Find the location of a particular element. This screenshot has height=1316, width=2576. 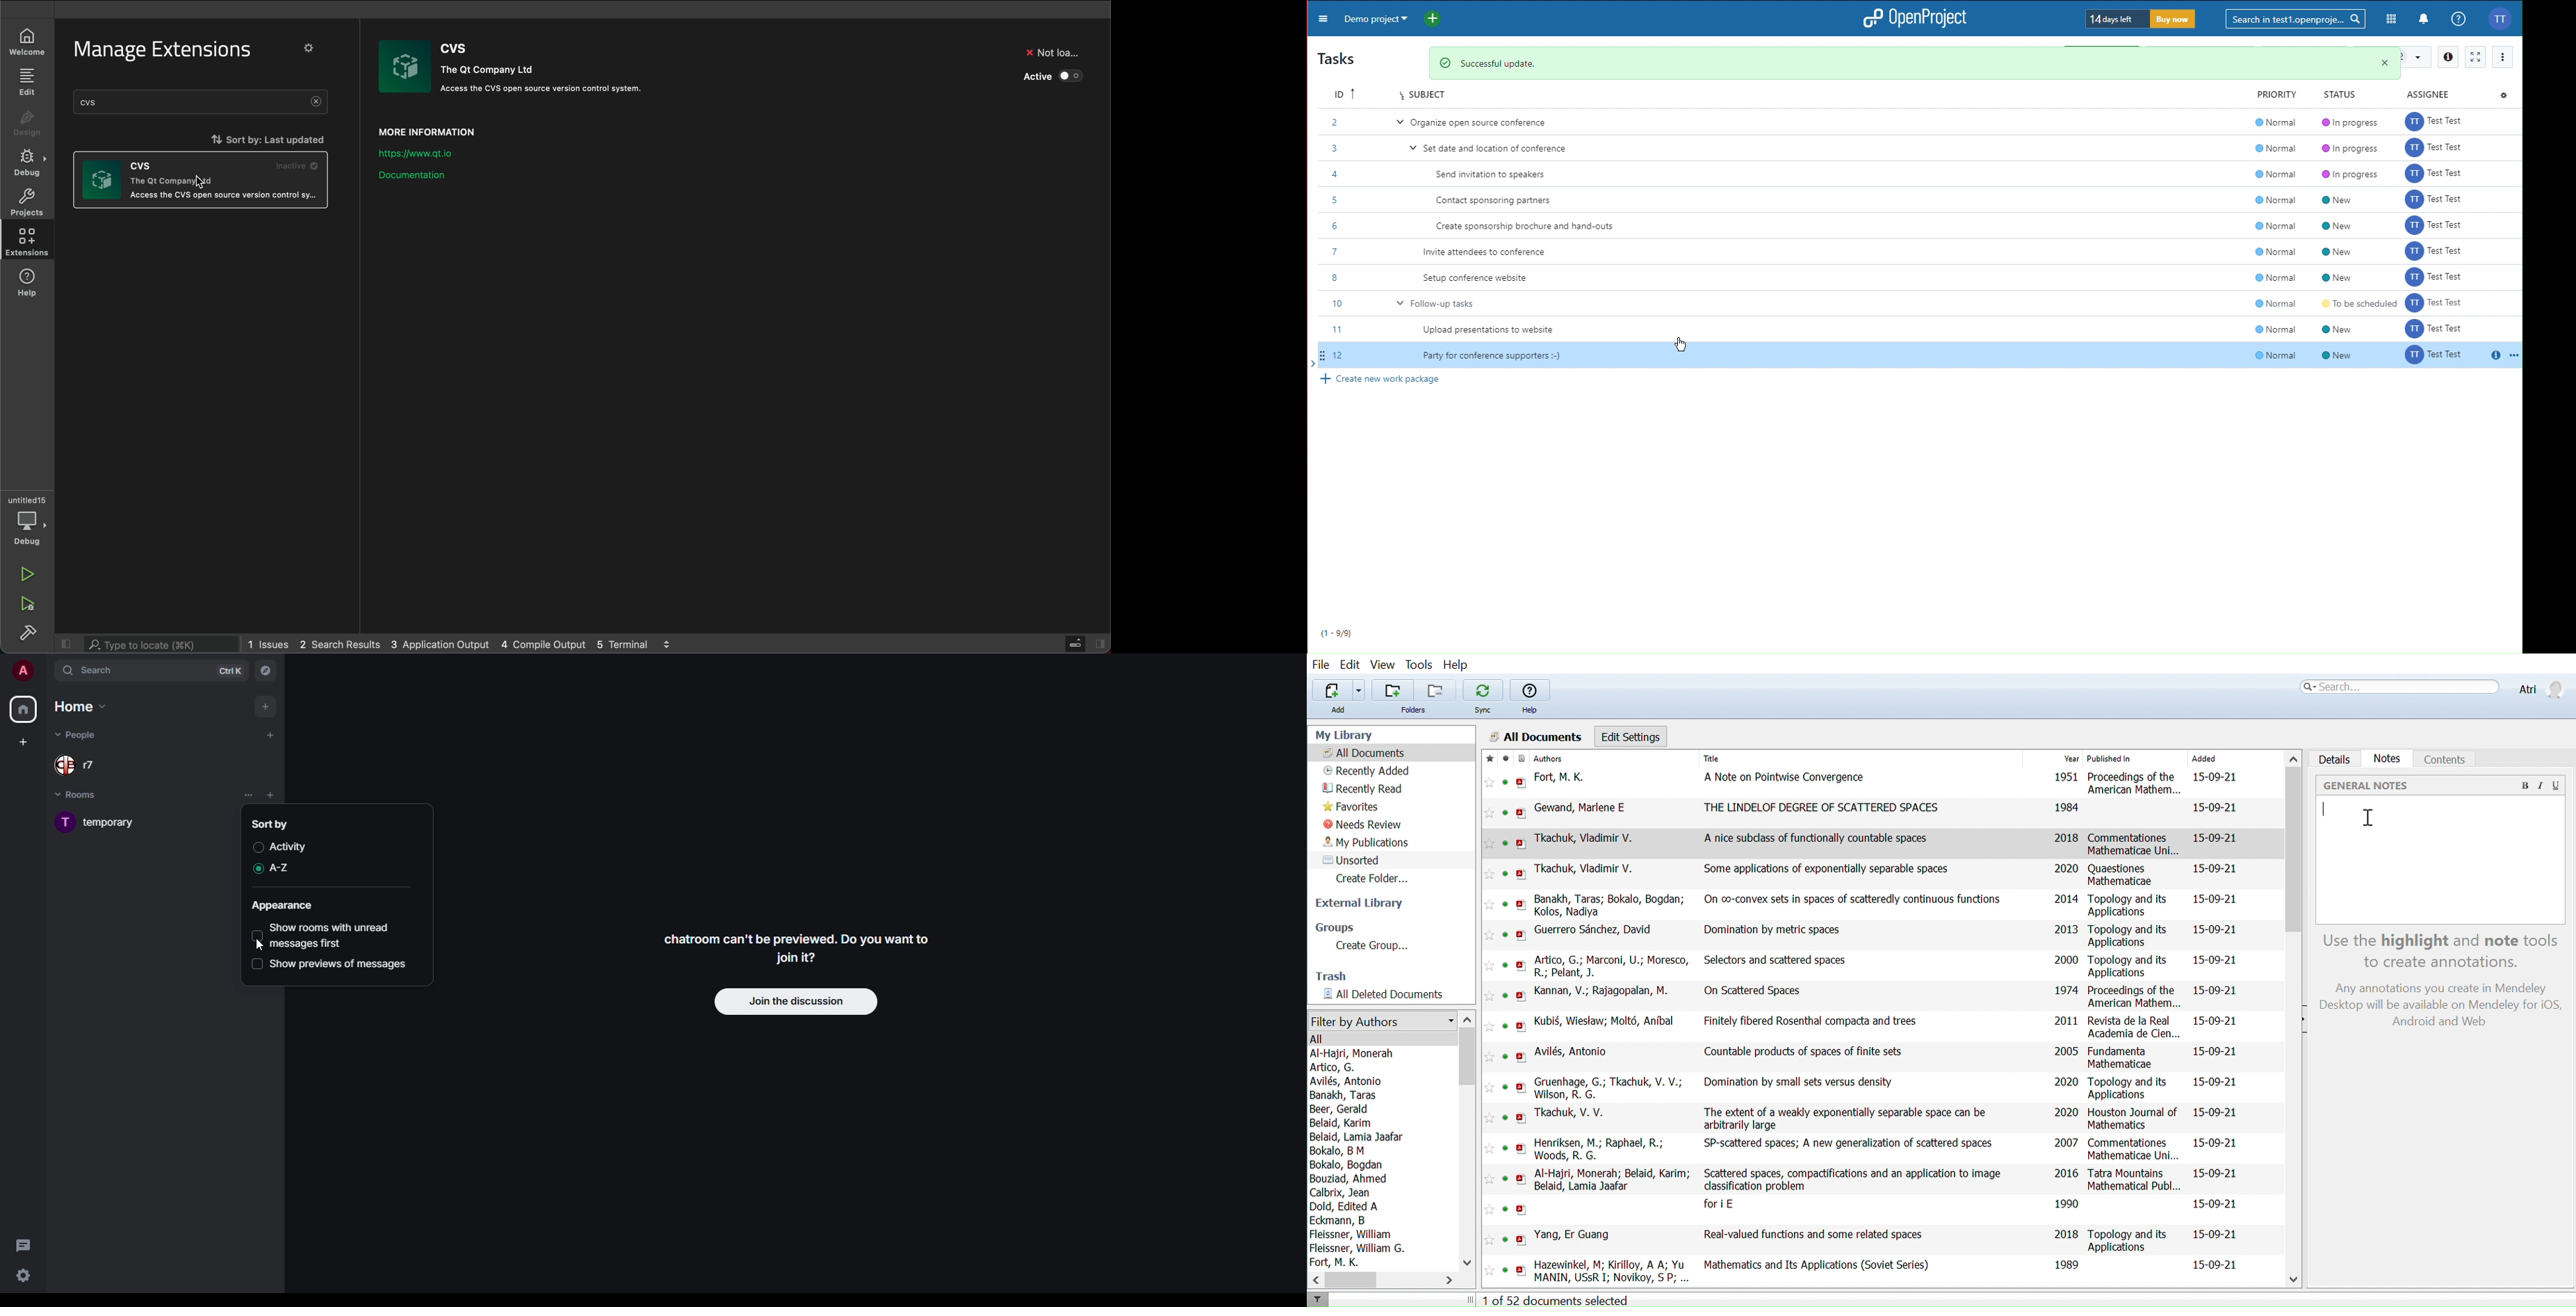

All Documents is located at coordinates (1534, 736).